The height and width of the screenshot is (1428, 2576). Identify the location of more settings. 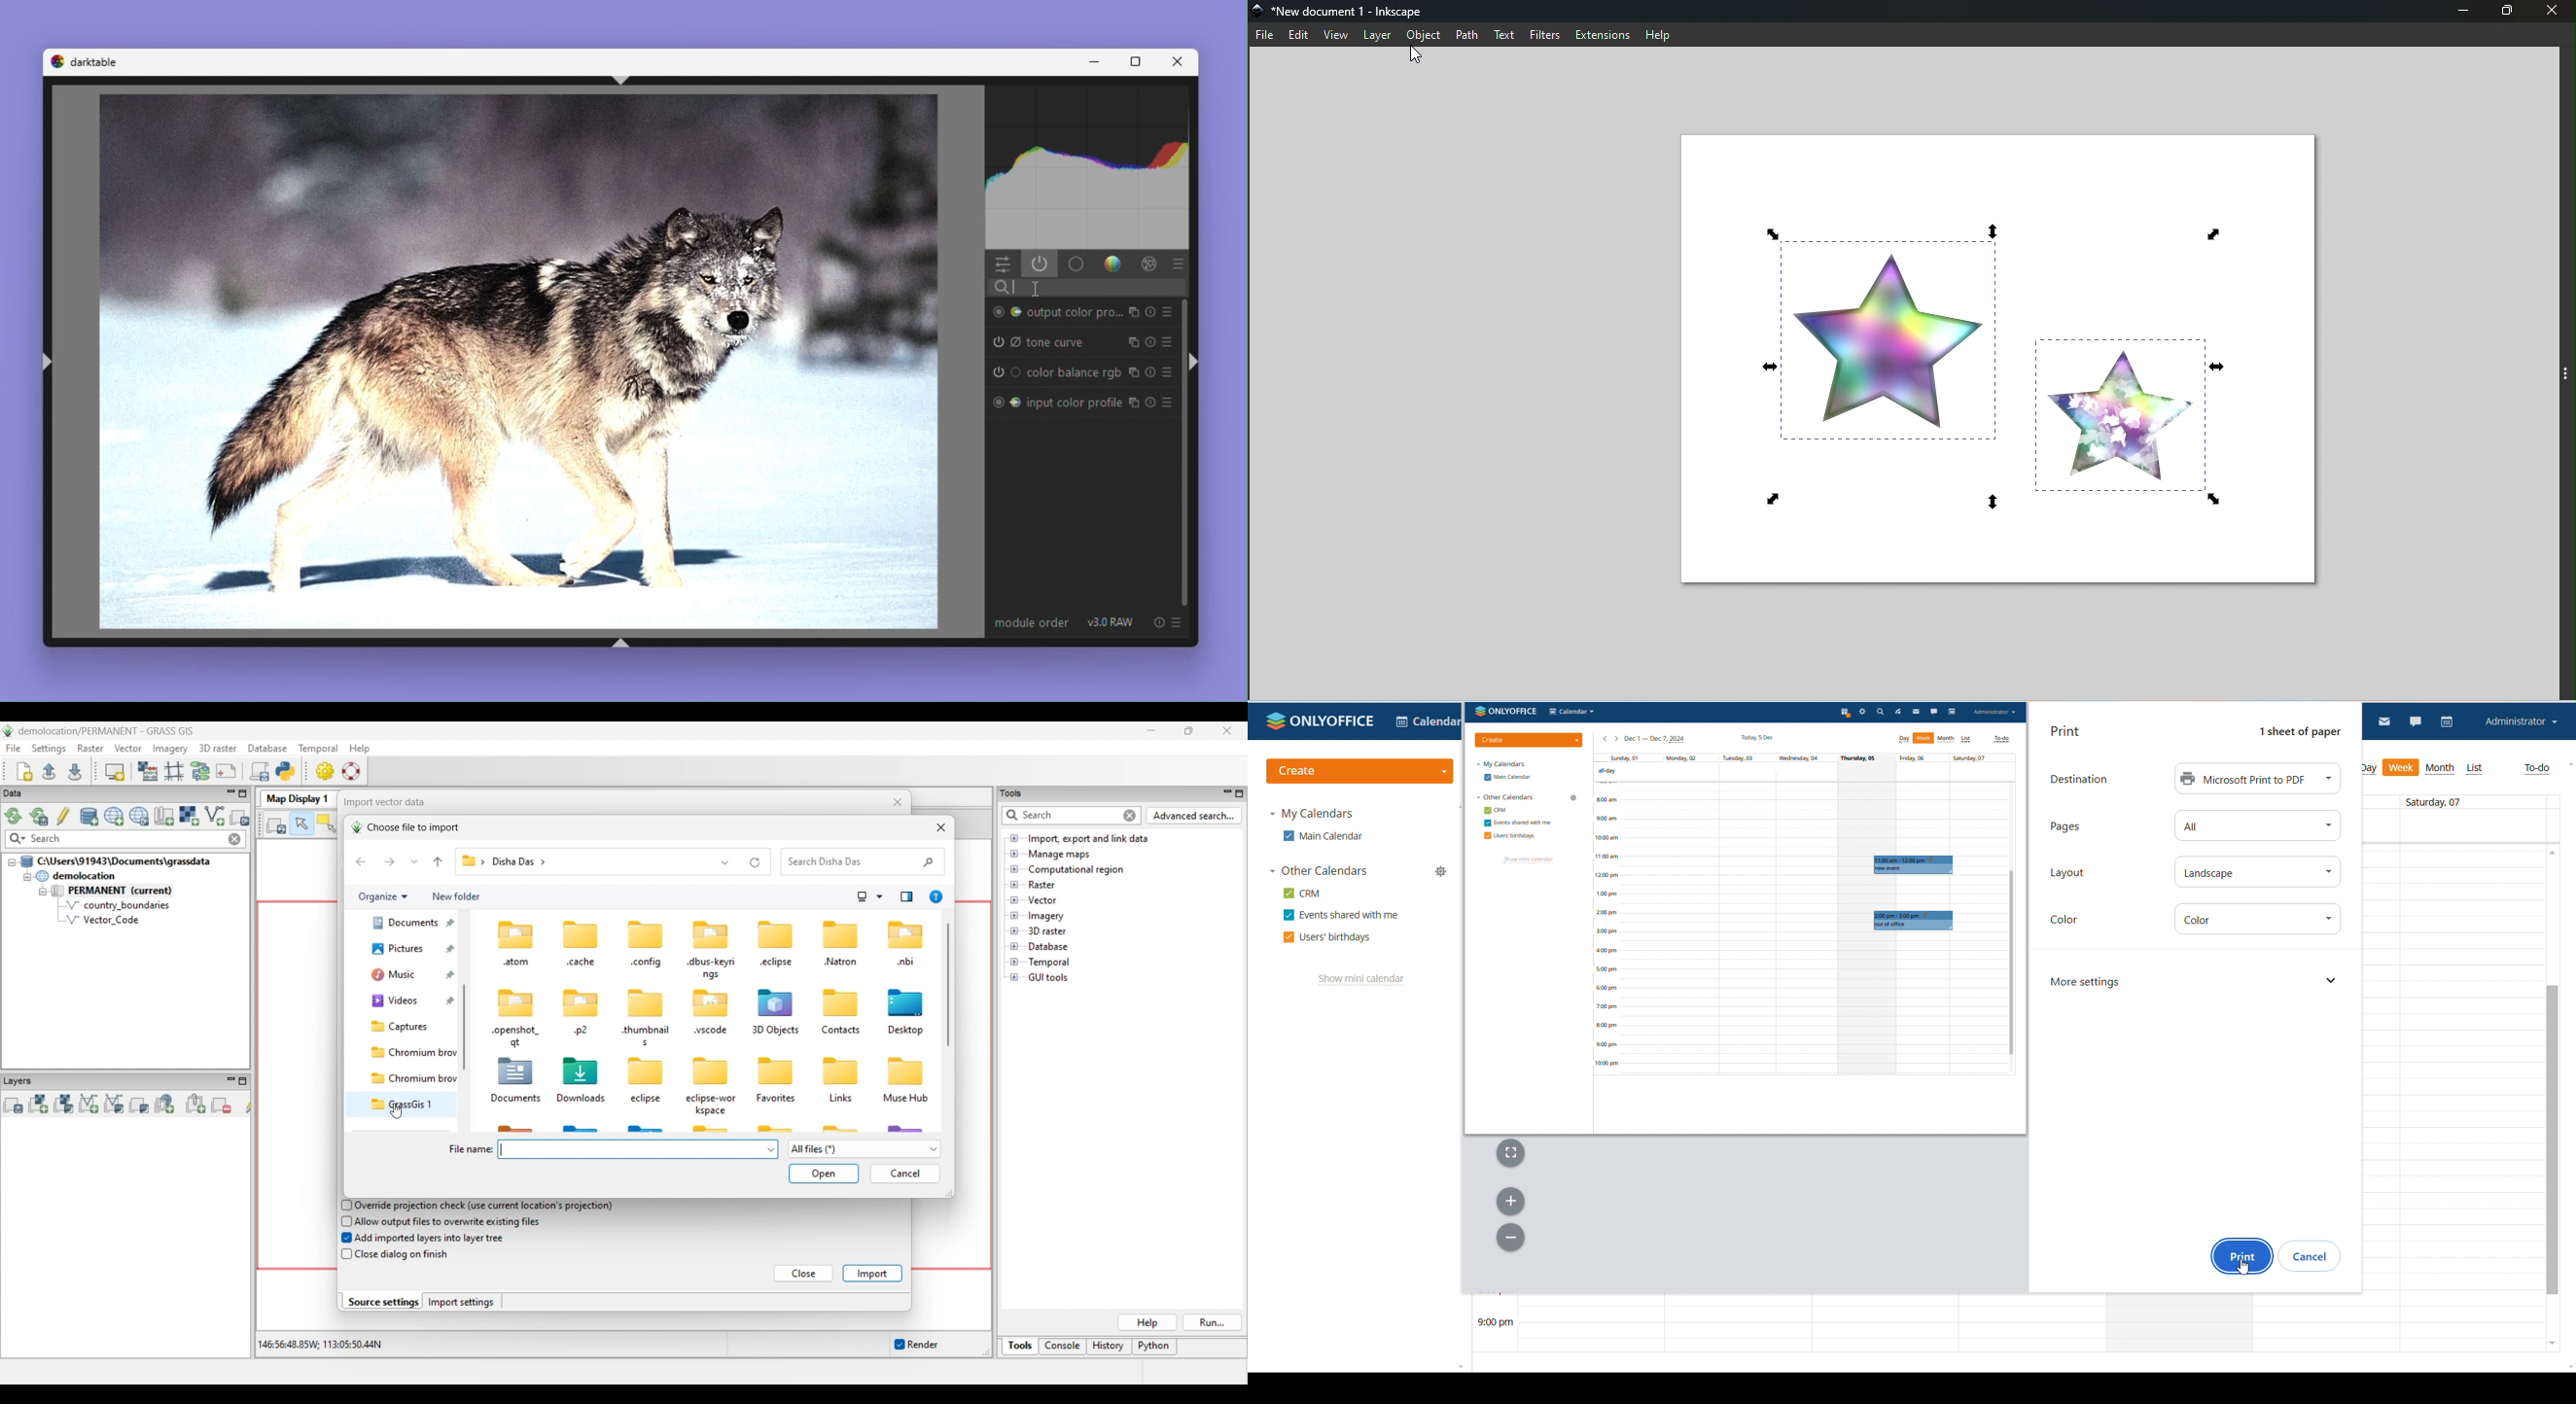
(2194, 981).